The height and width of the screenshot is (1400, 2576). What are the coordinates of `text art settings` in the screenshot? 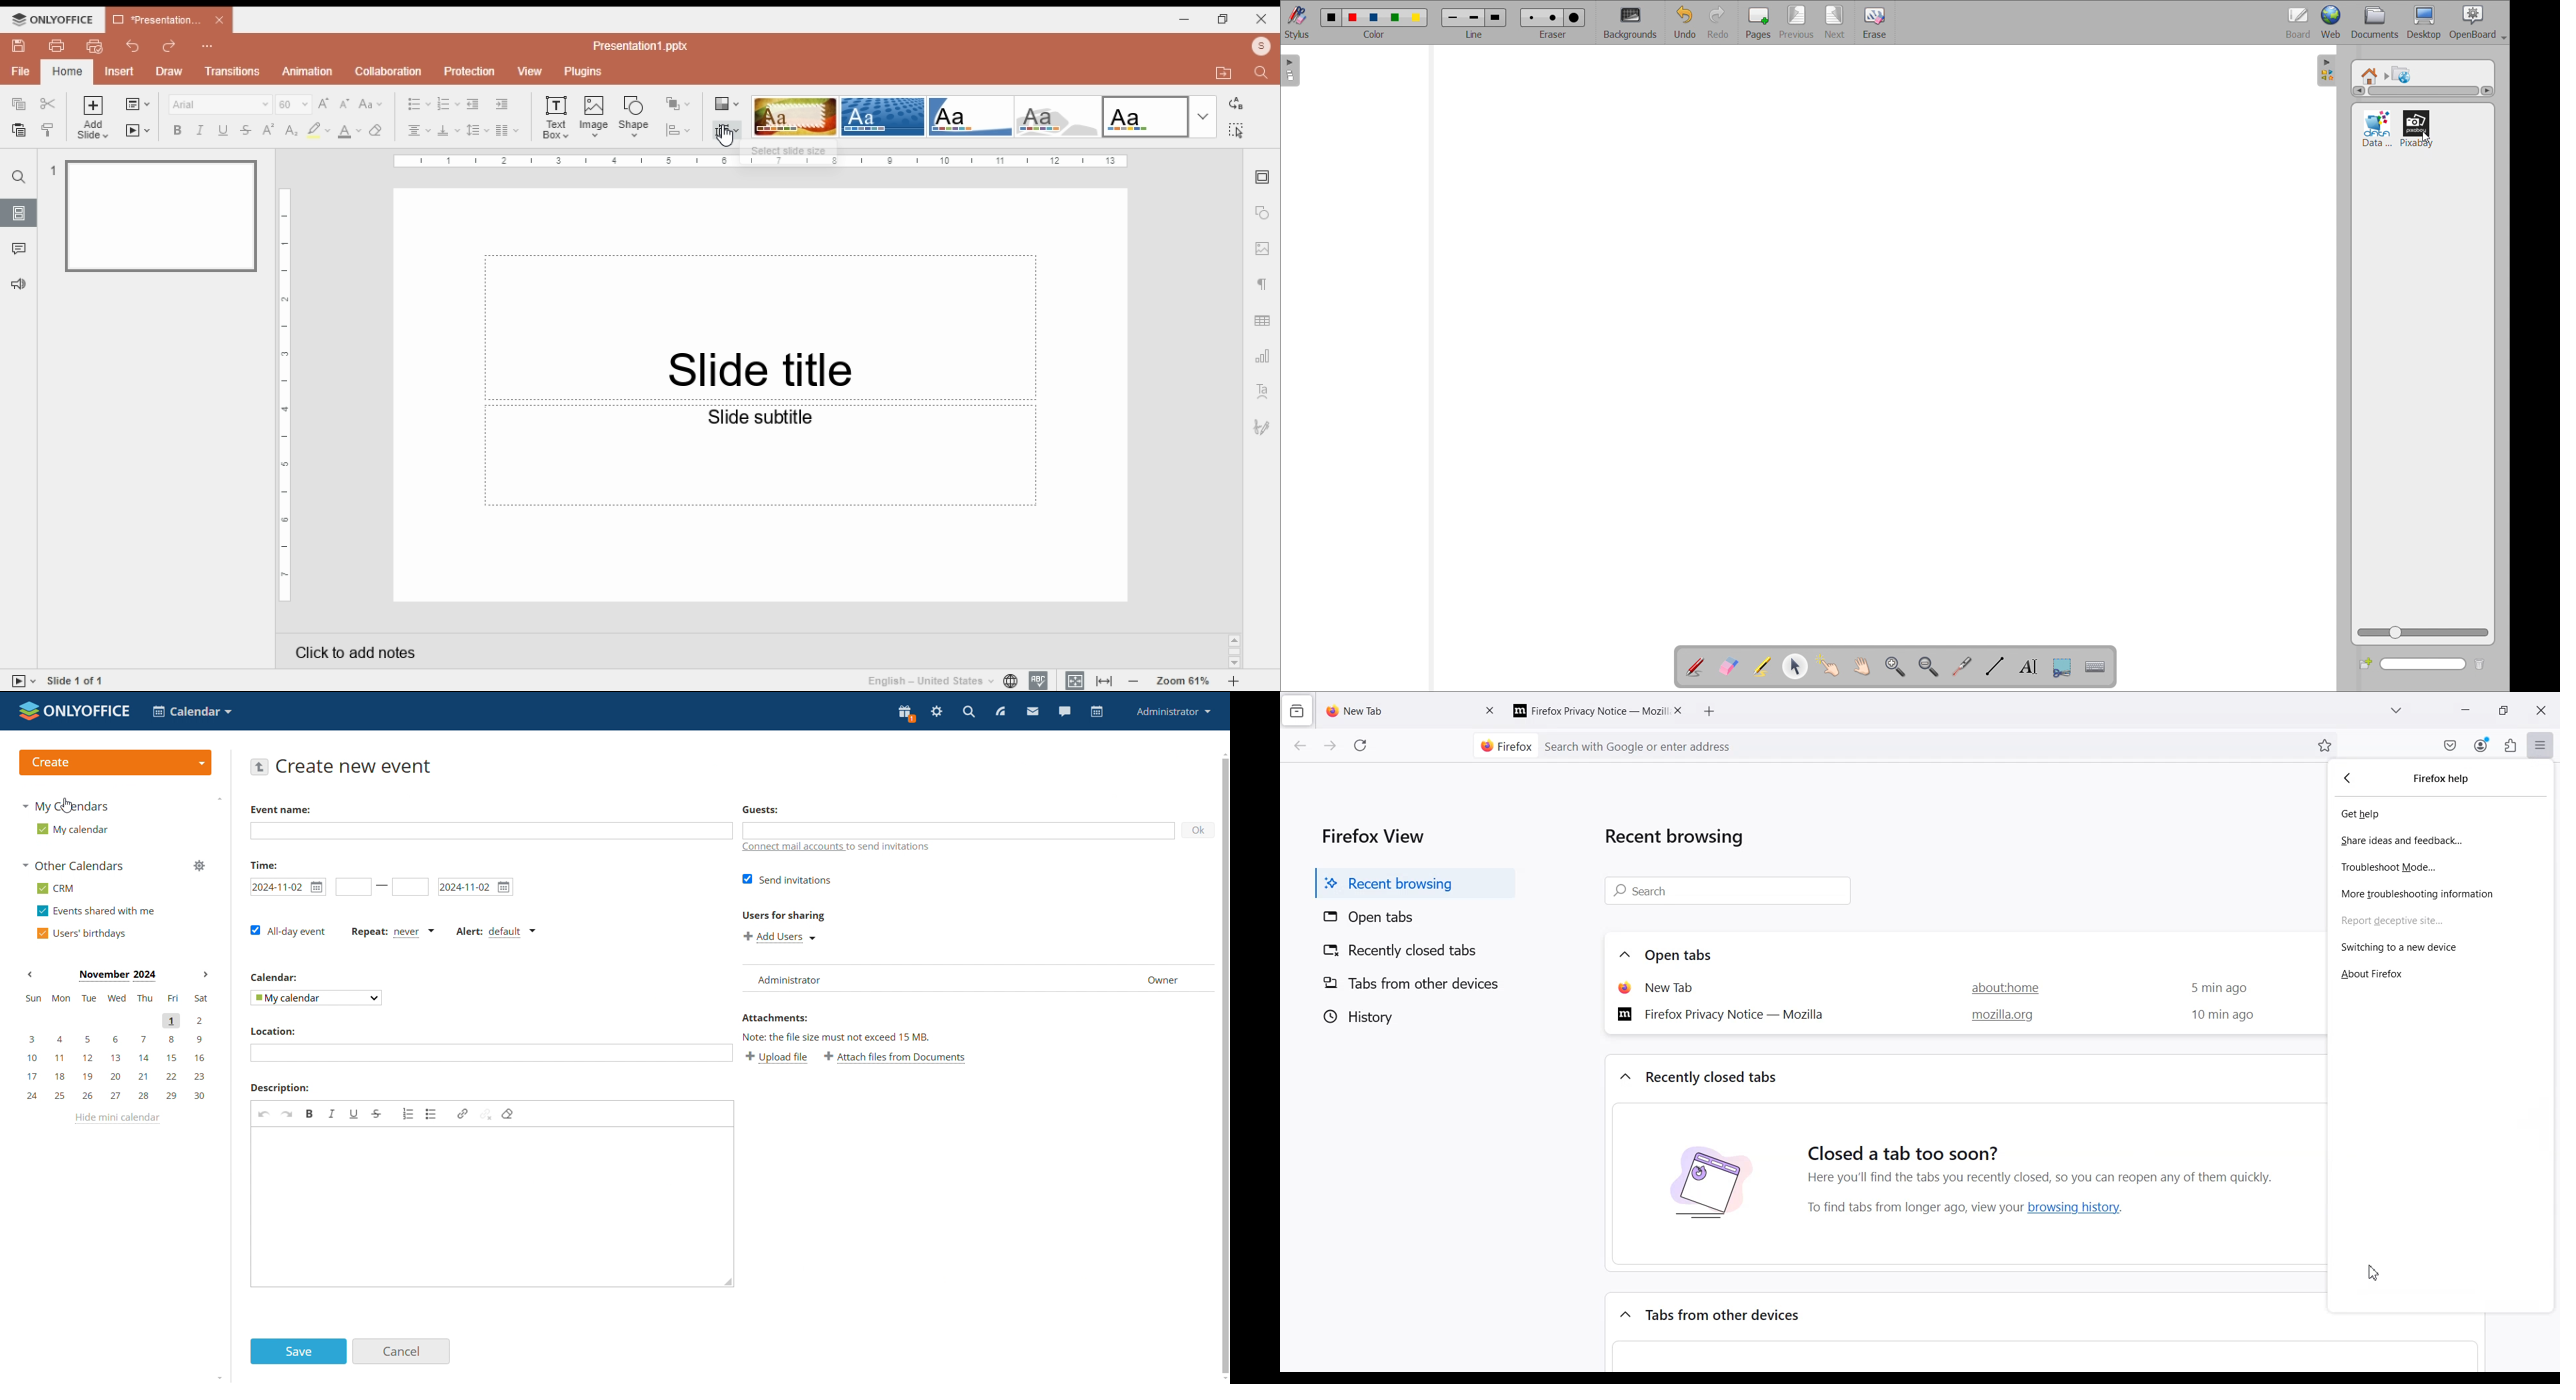 It's located at (1263, 390).